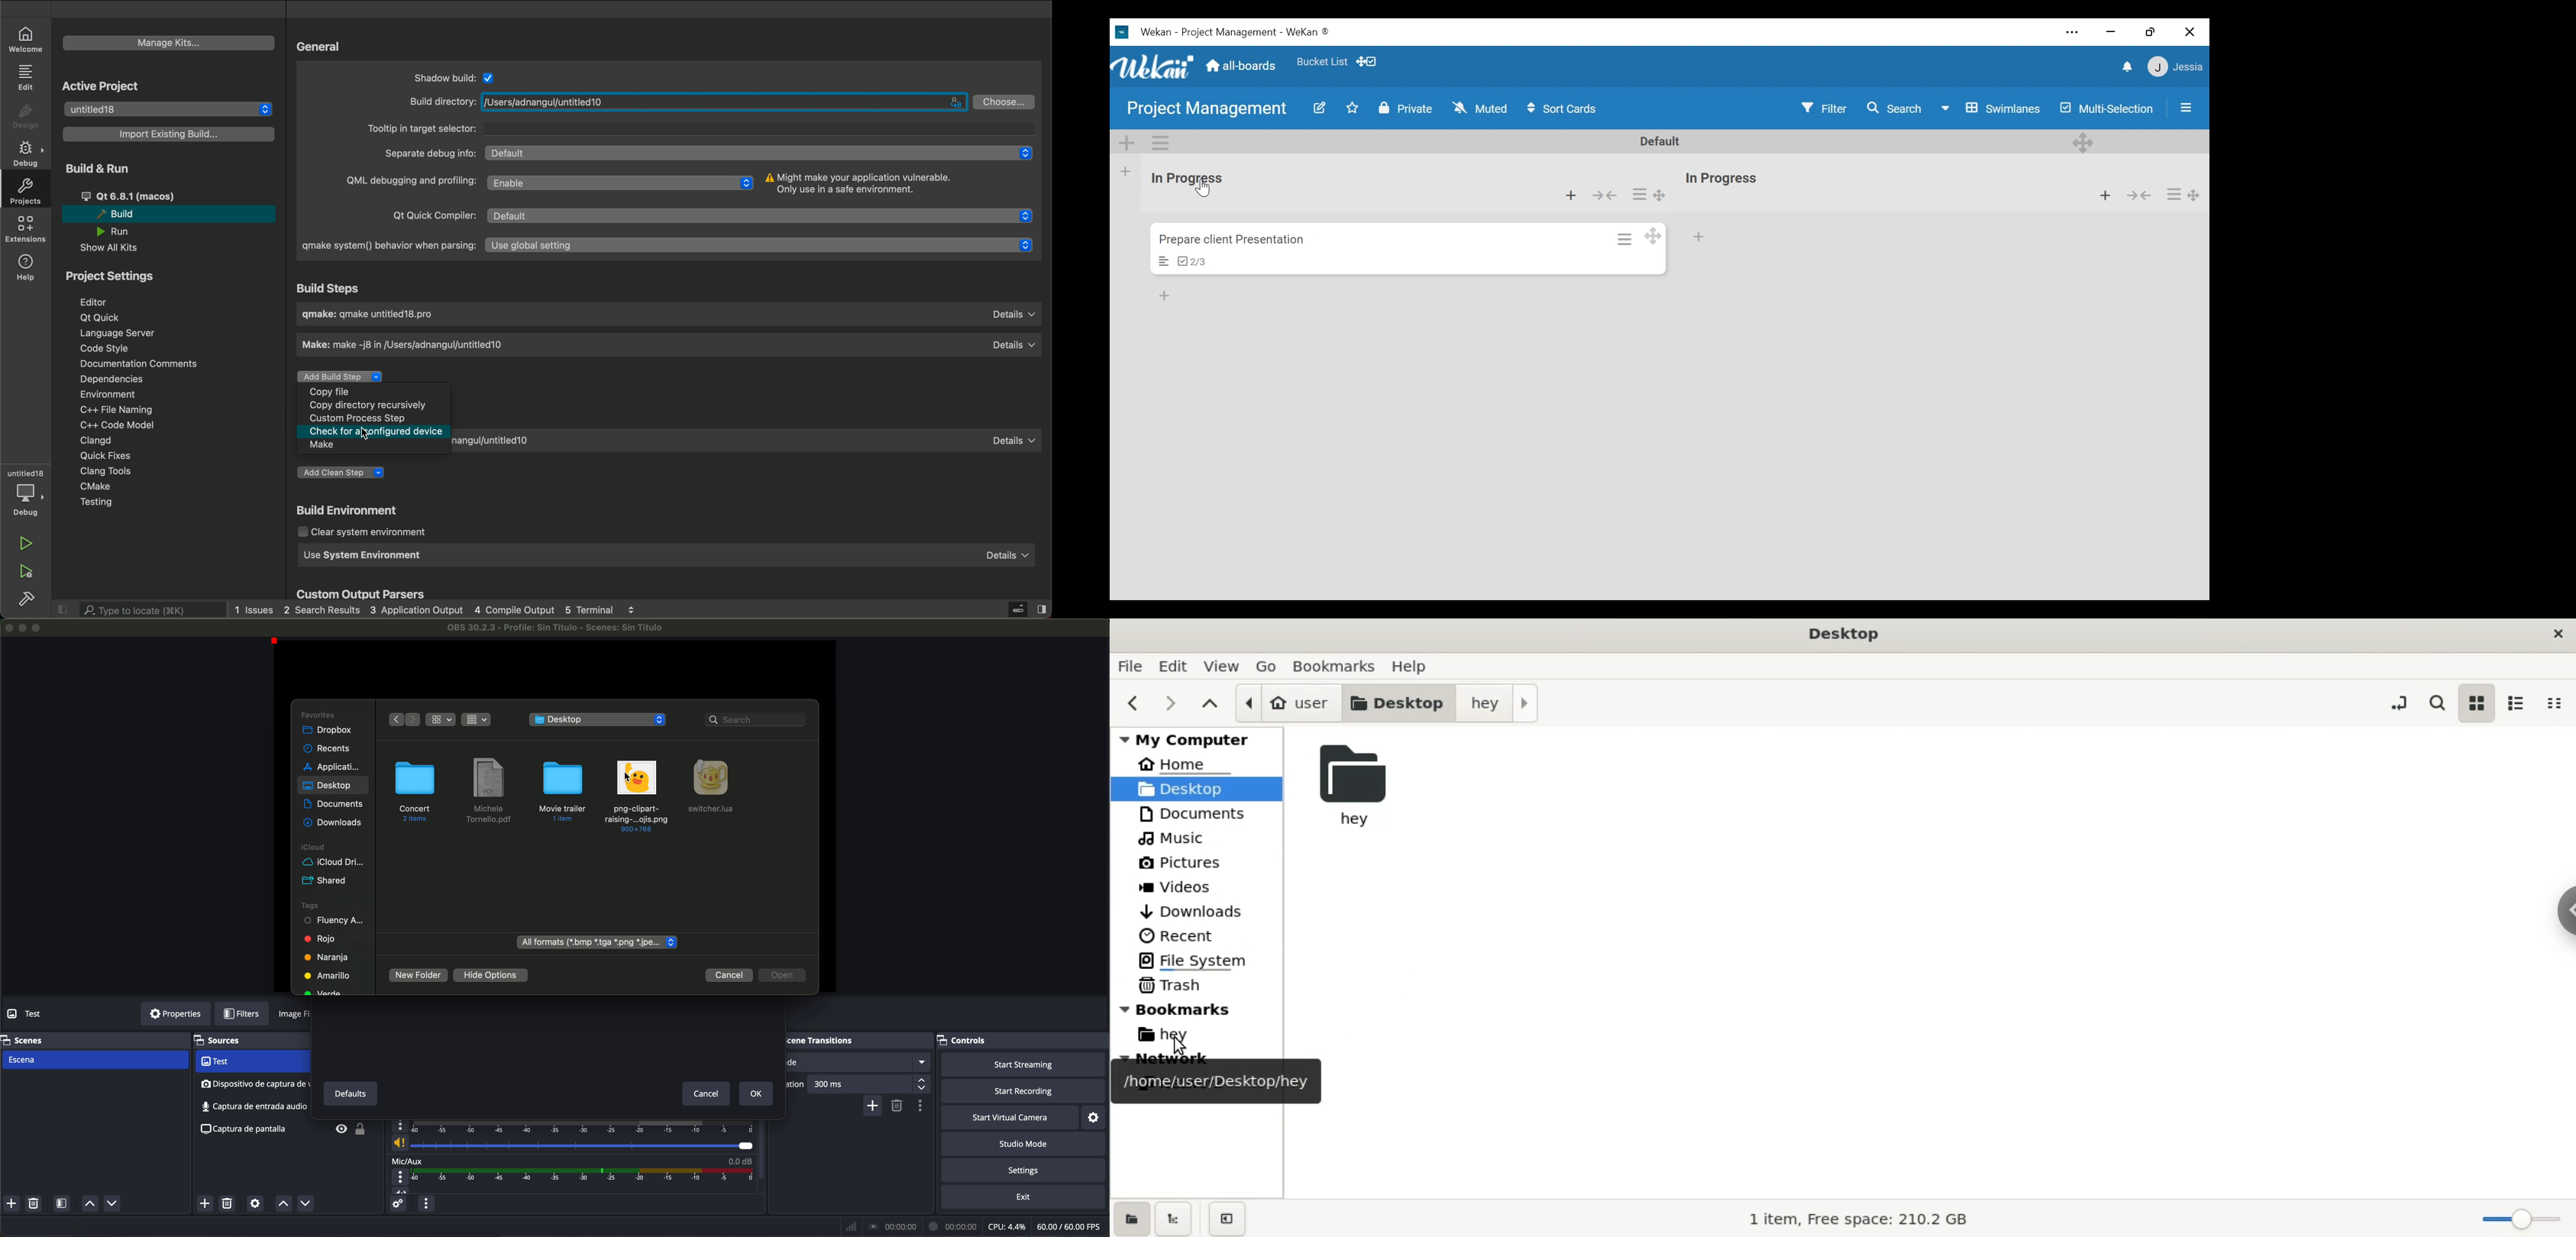  What do you see at coordinates (175, 1014) in the screenshot?
I see `properties` at bounding box center [175, 1014].